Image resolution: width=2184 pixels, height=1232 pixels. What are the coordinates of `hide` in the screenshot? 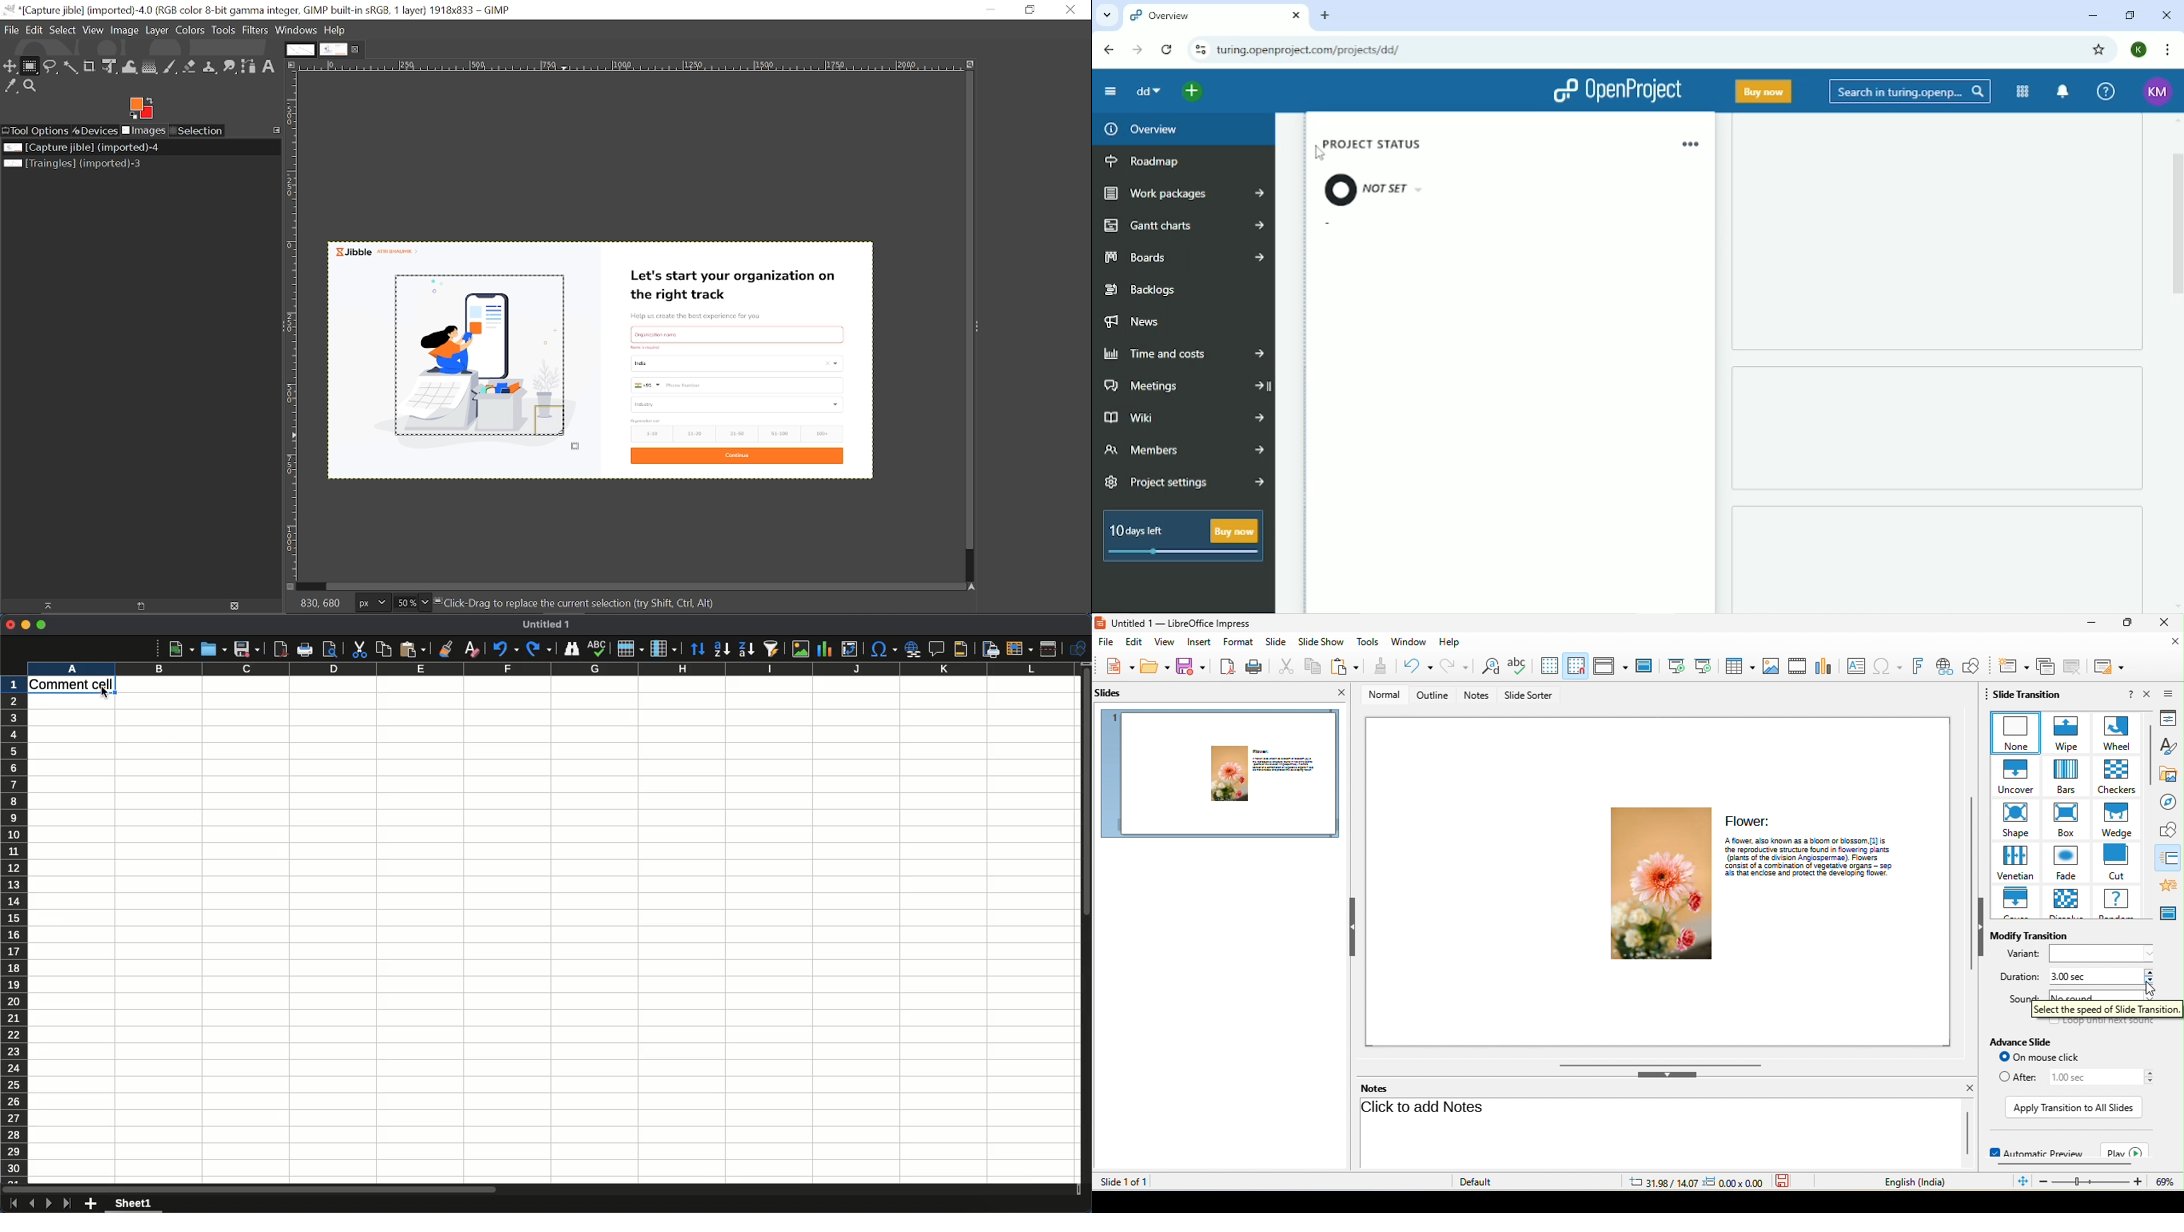 It's located at (1665, 1075).